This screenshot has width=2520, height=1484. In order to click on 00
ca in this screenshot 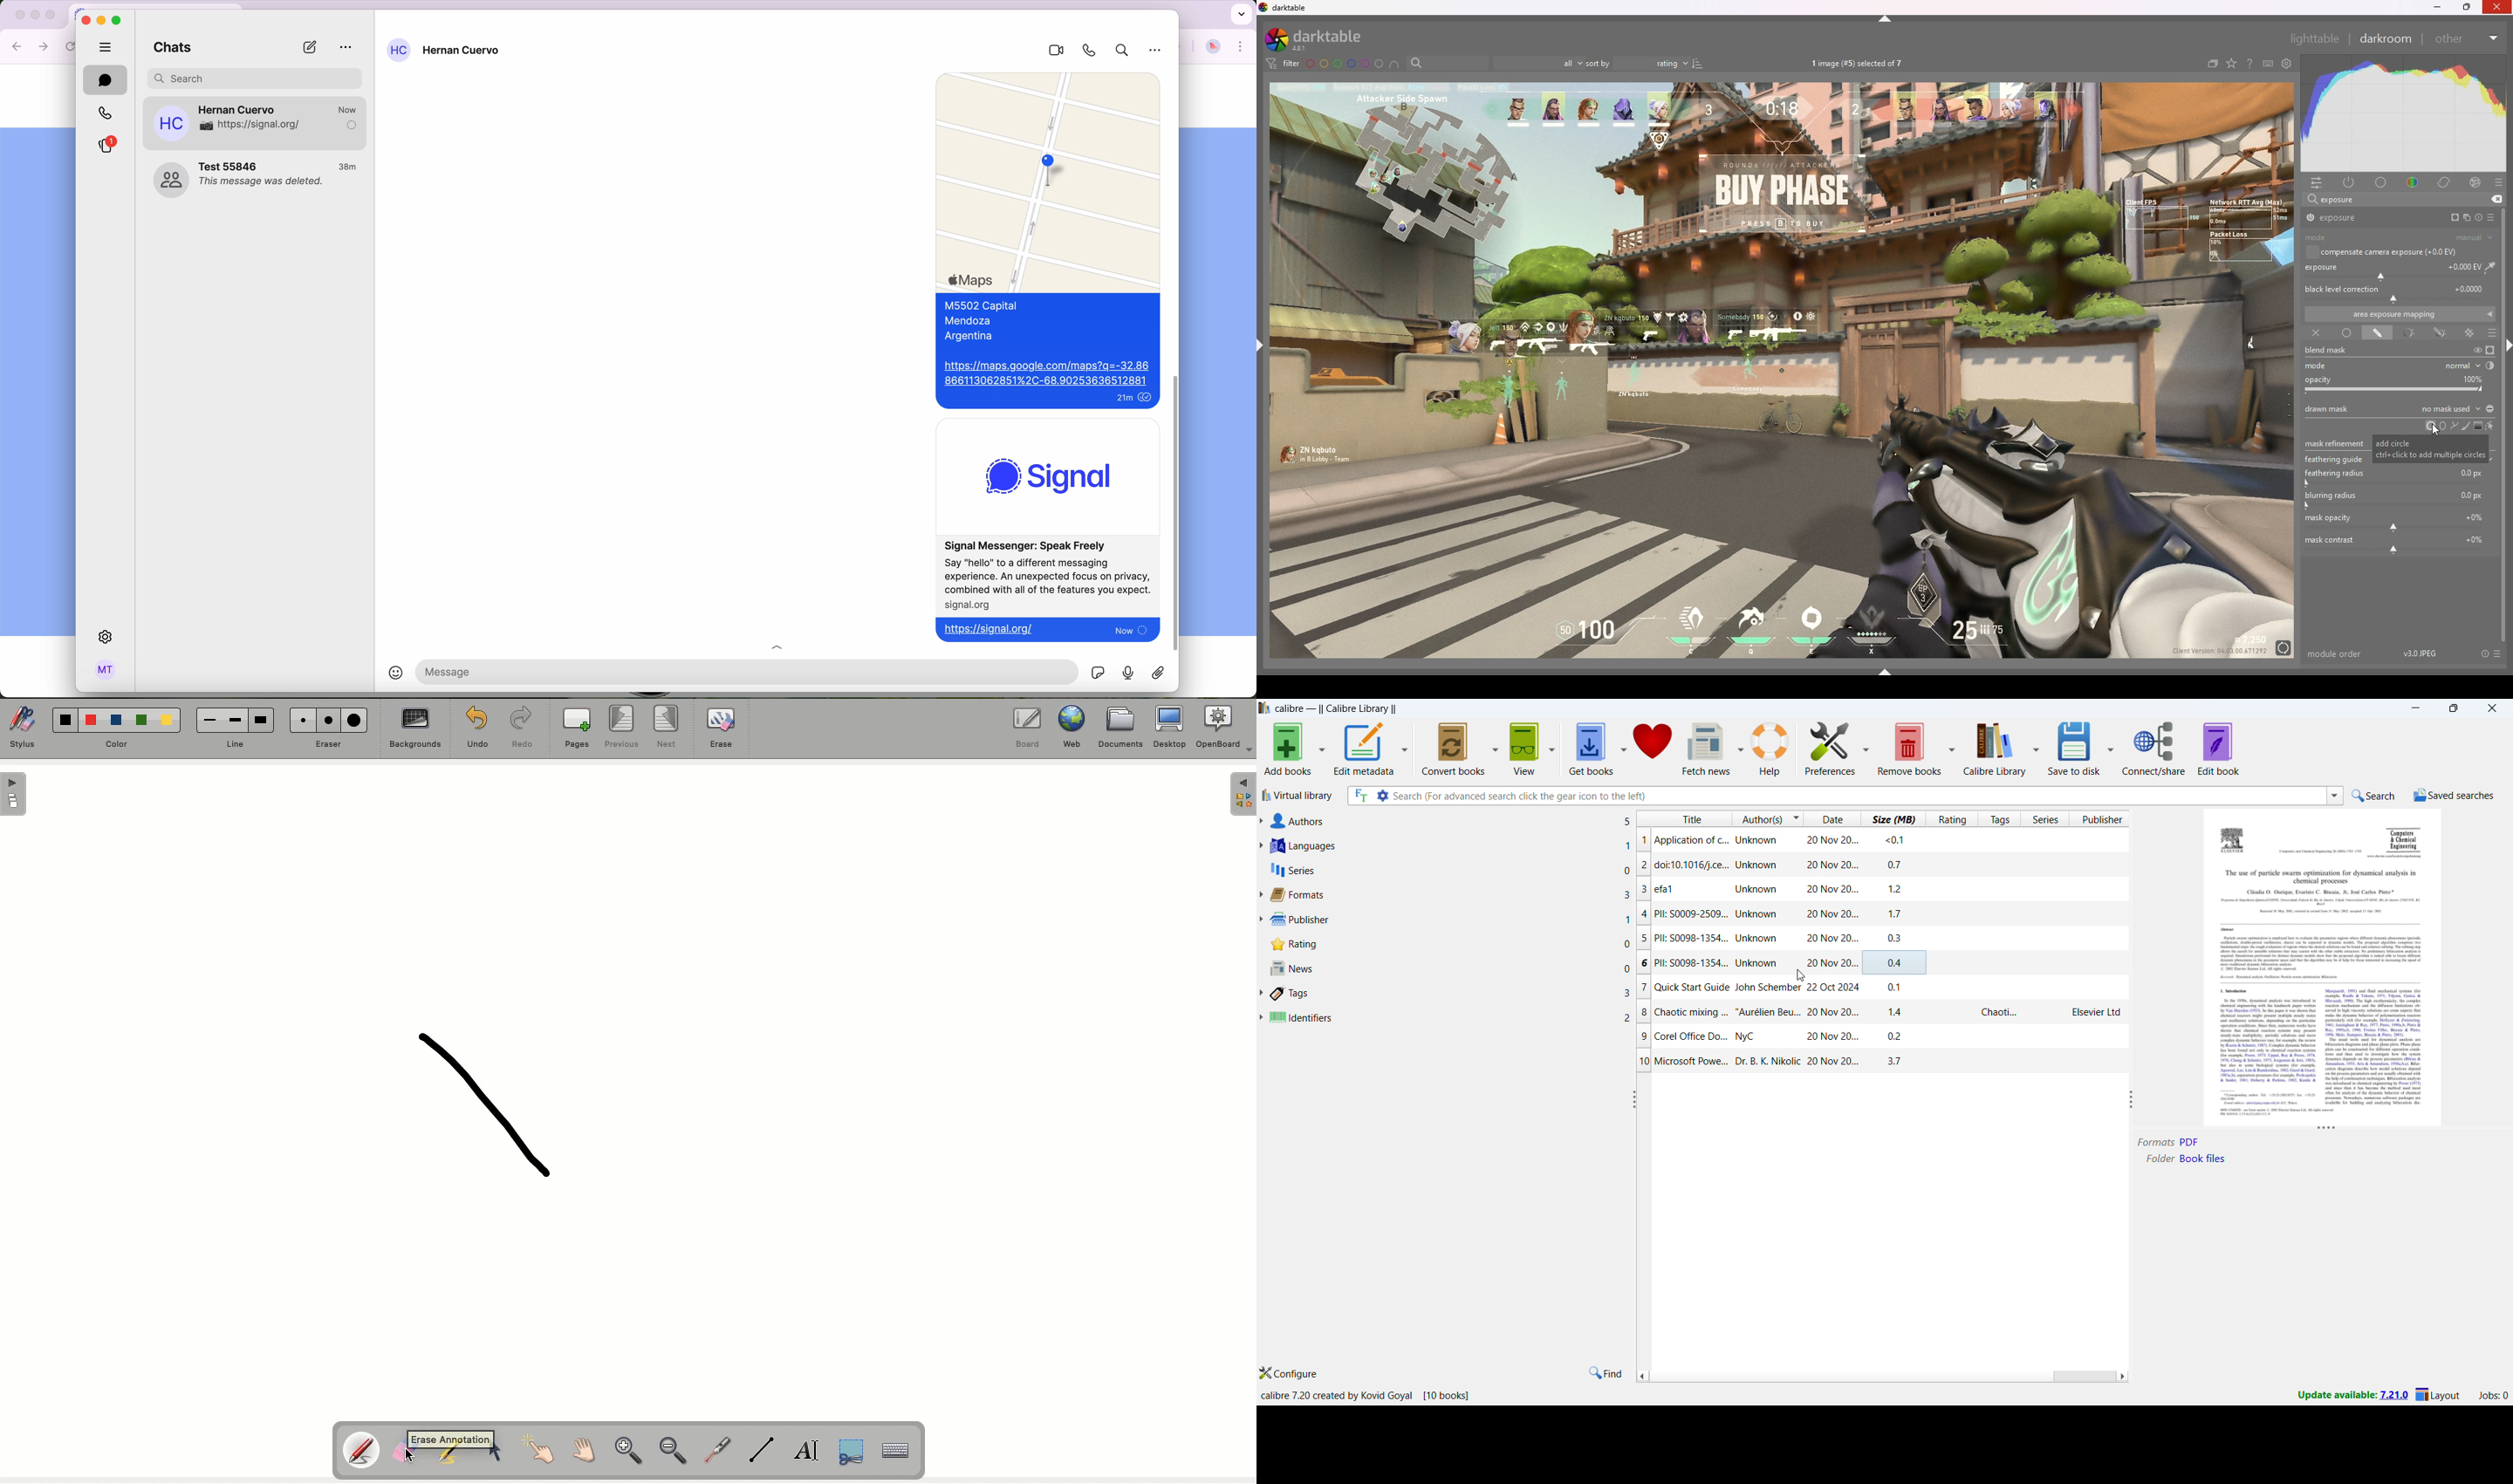, I will do `click(170, 180)`.